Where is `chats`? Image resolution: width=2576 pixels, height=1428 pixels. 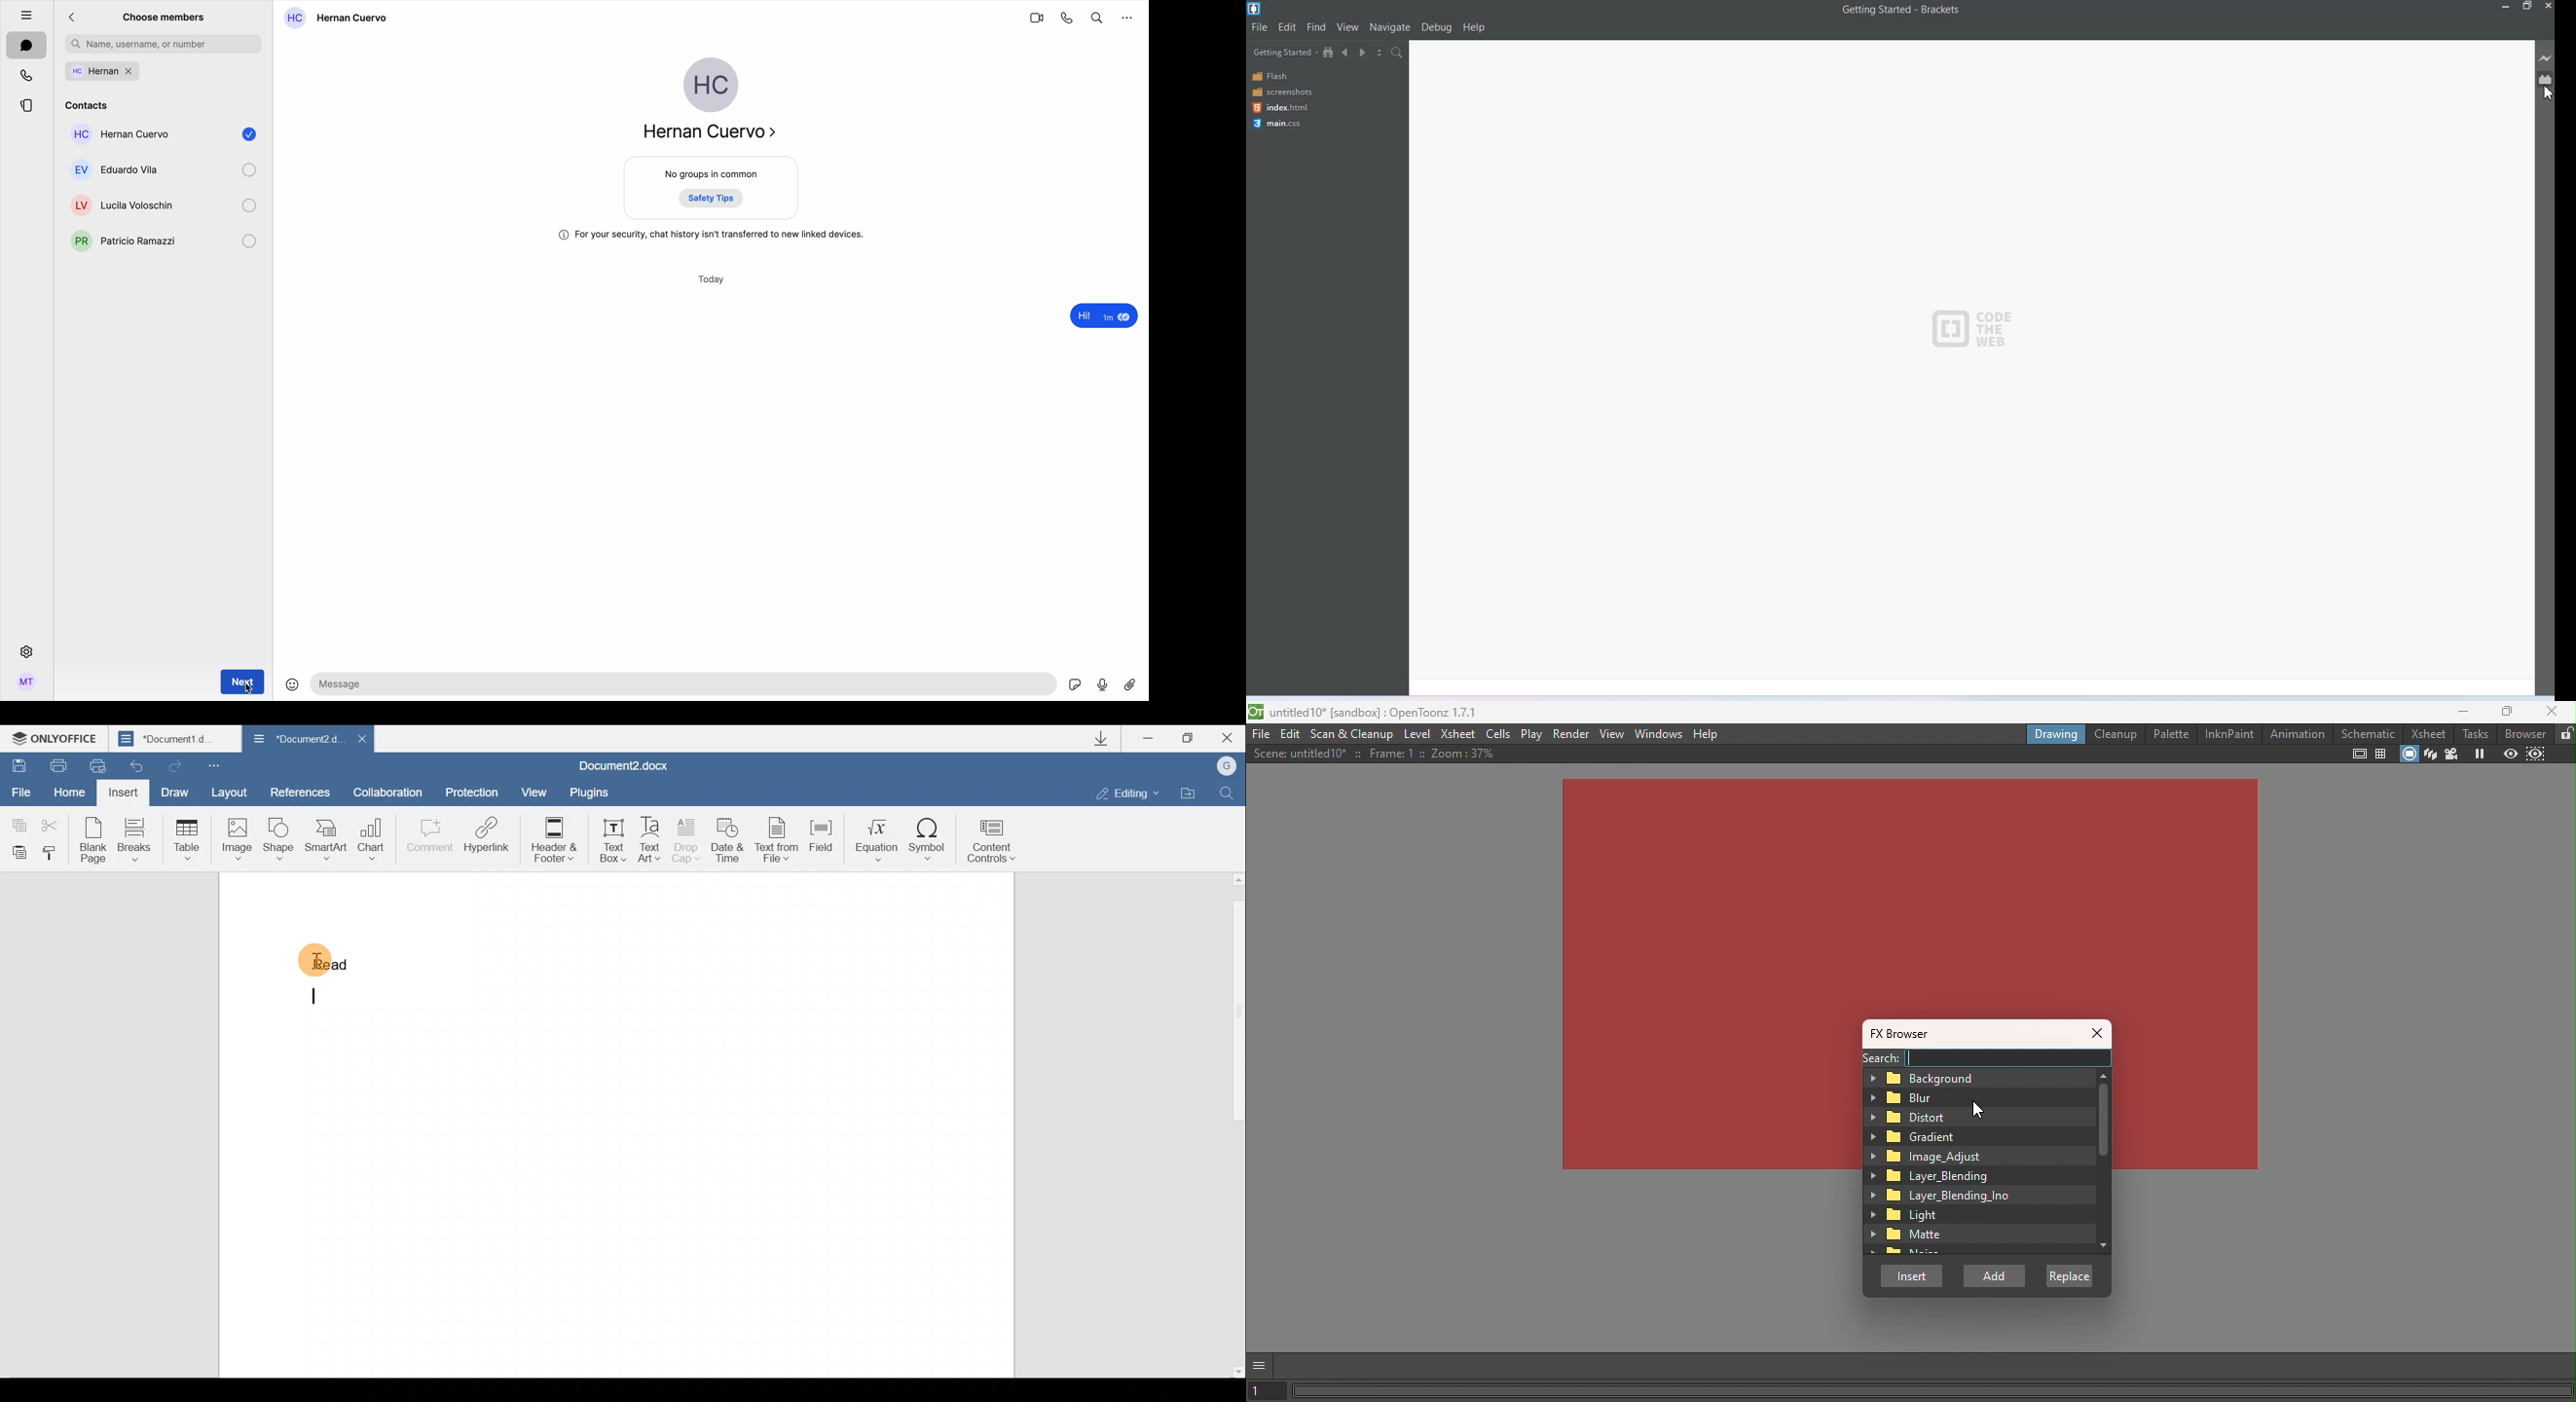 chats is located at coordinates (27, 46).